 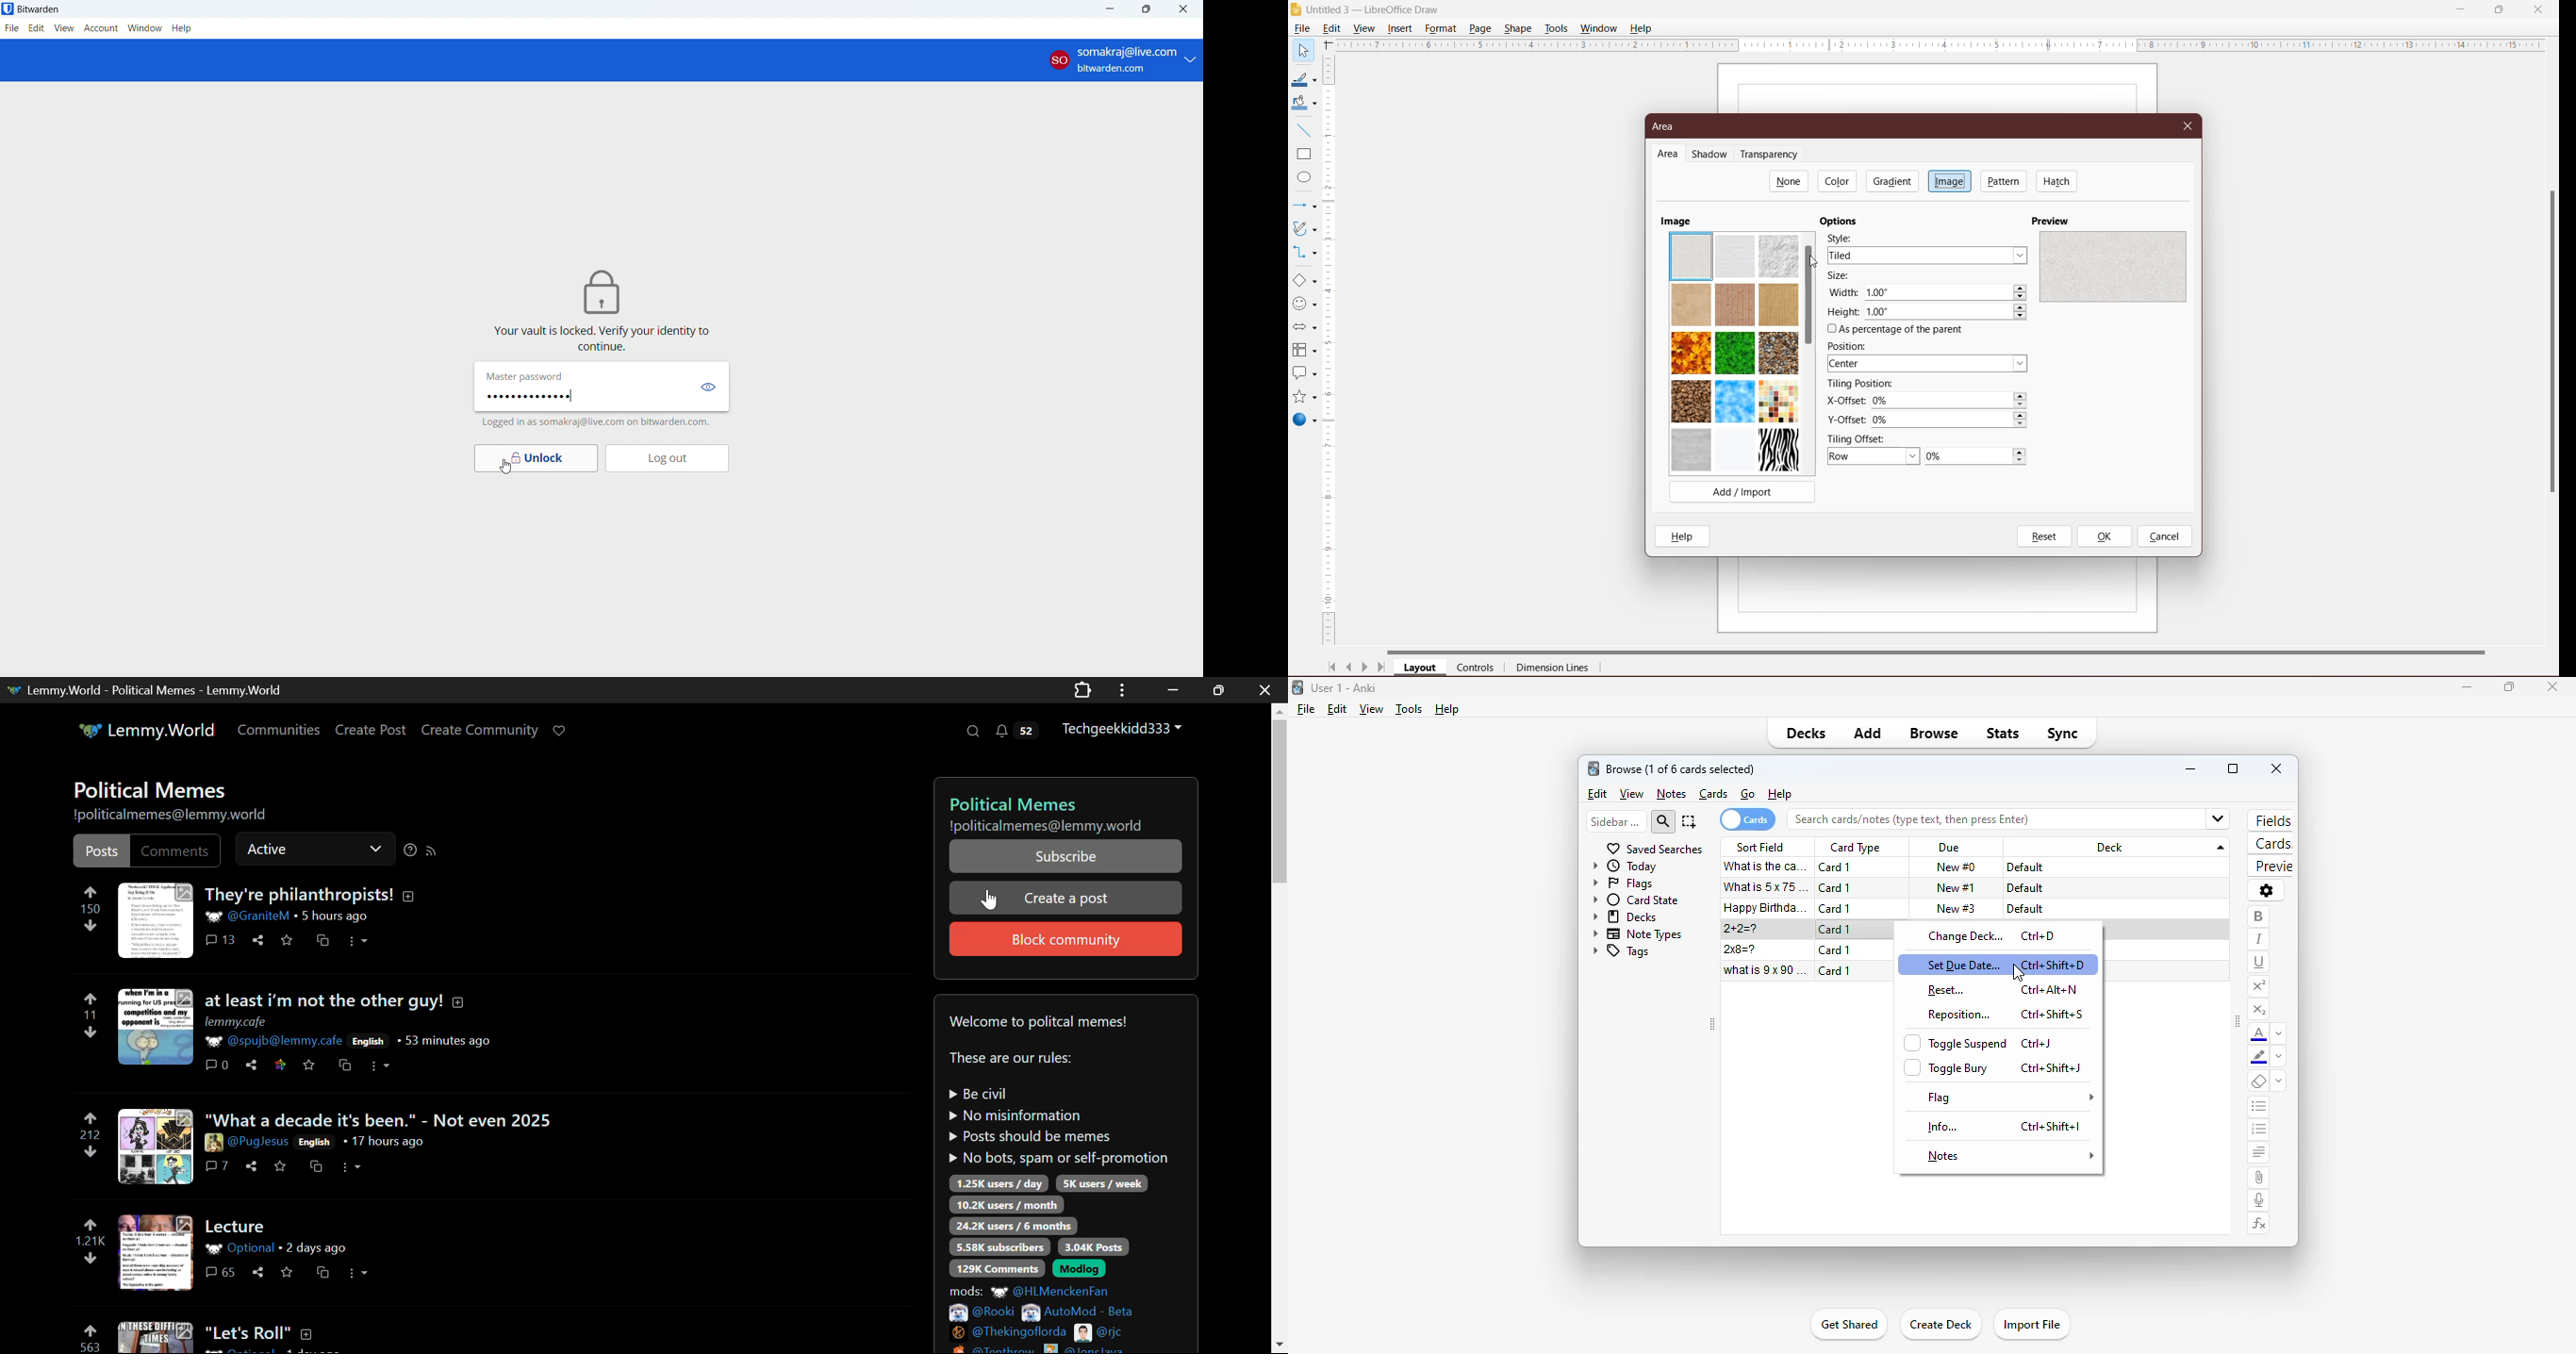 I want to click on unordered list, so click(x=2259, y=1108).